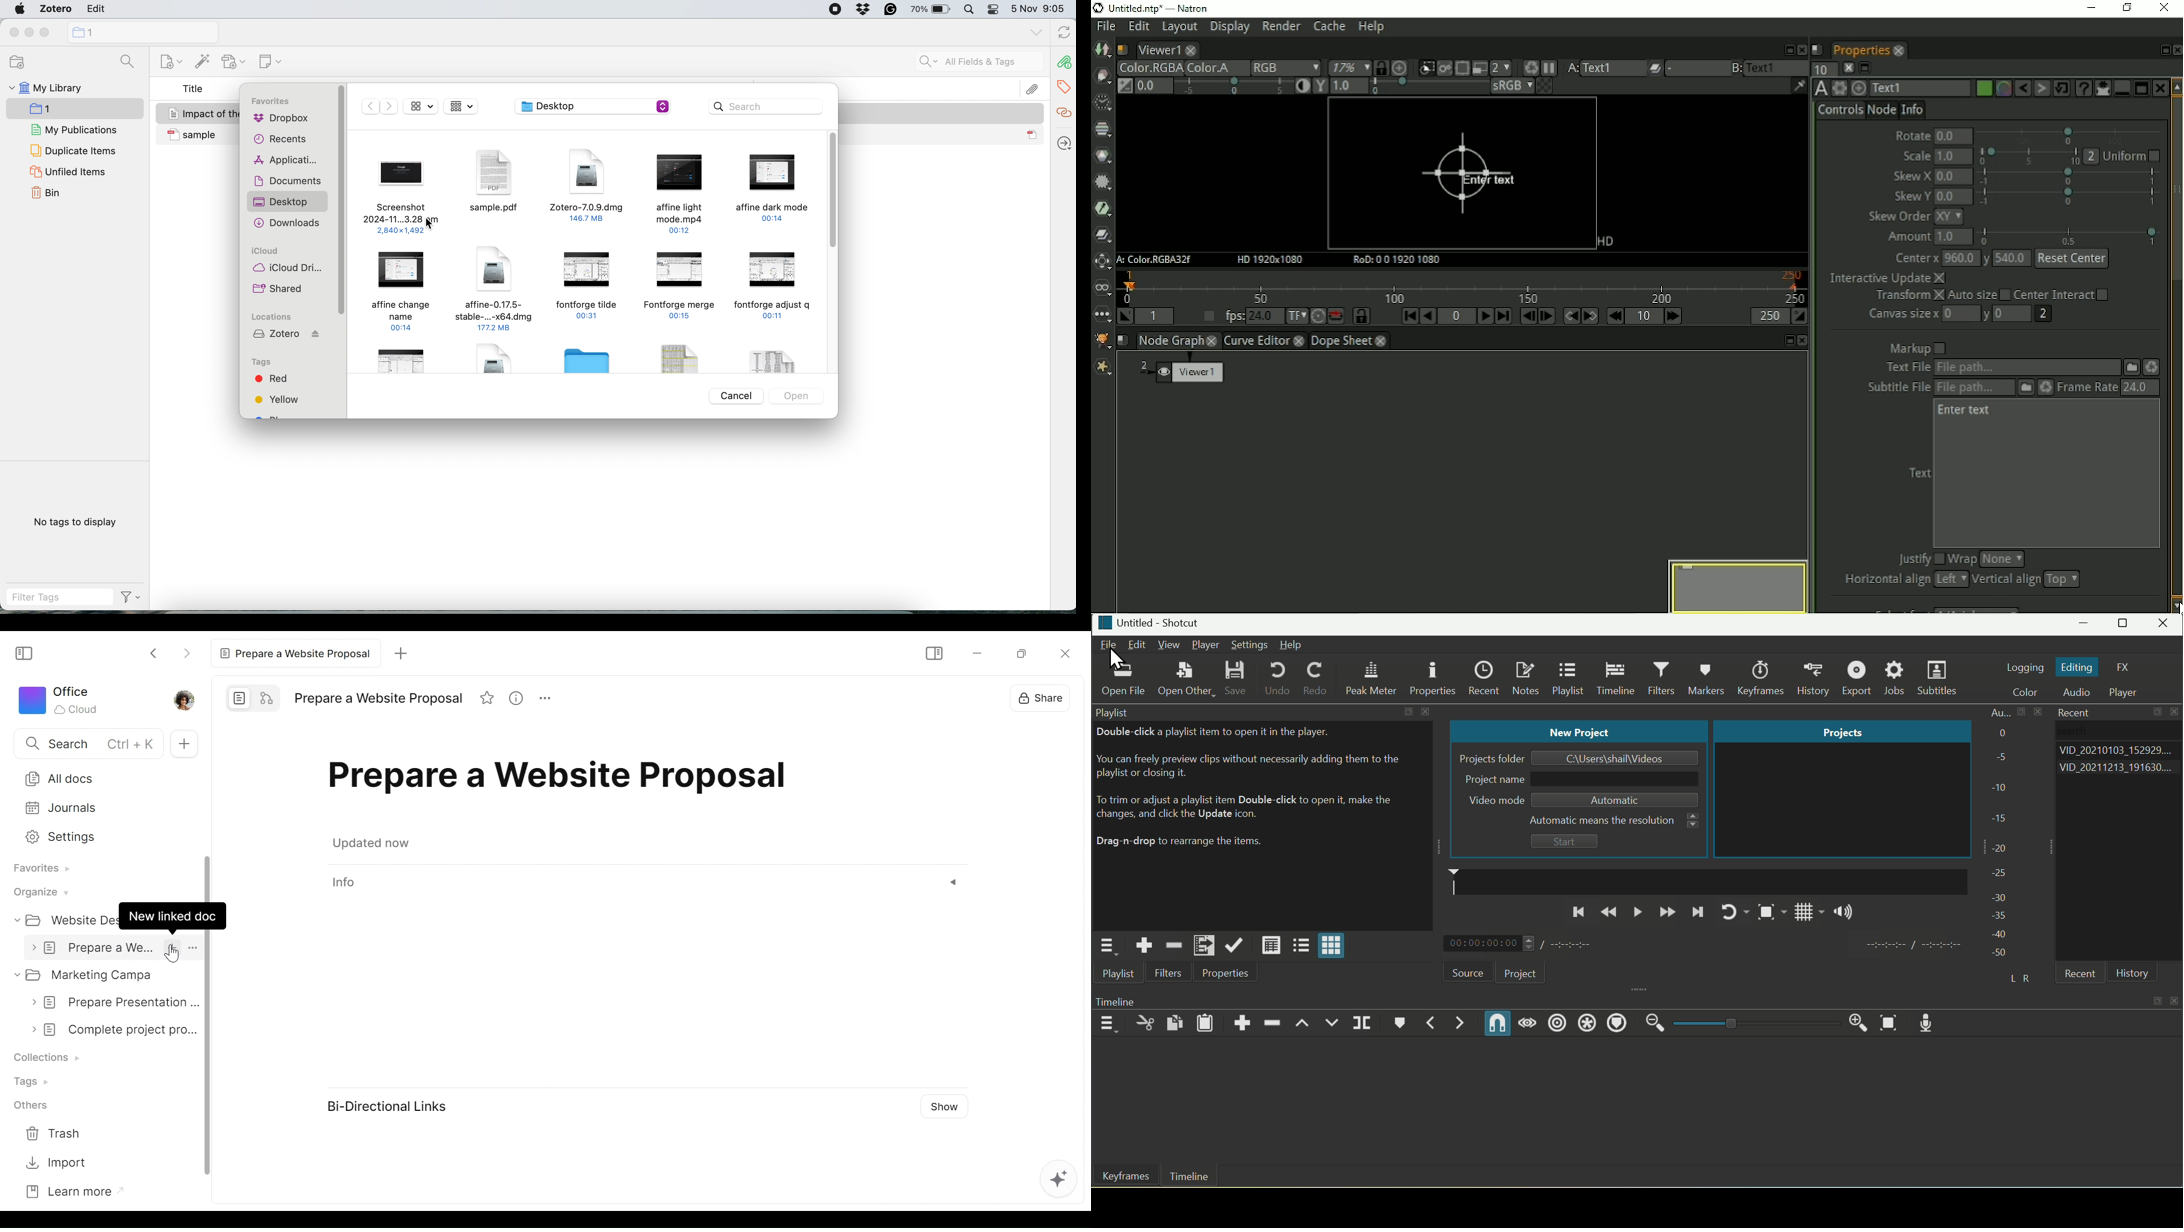 This screenshot has width=2184, height=1232. Describe the element at coordinates (272, 378) in the screenshot. I see `red` at that location.